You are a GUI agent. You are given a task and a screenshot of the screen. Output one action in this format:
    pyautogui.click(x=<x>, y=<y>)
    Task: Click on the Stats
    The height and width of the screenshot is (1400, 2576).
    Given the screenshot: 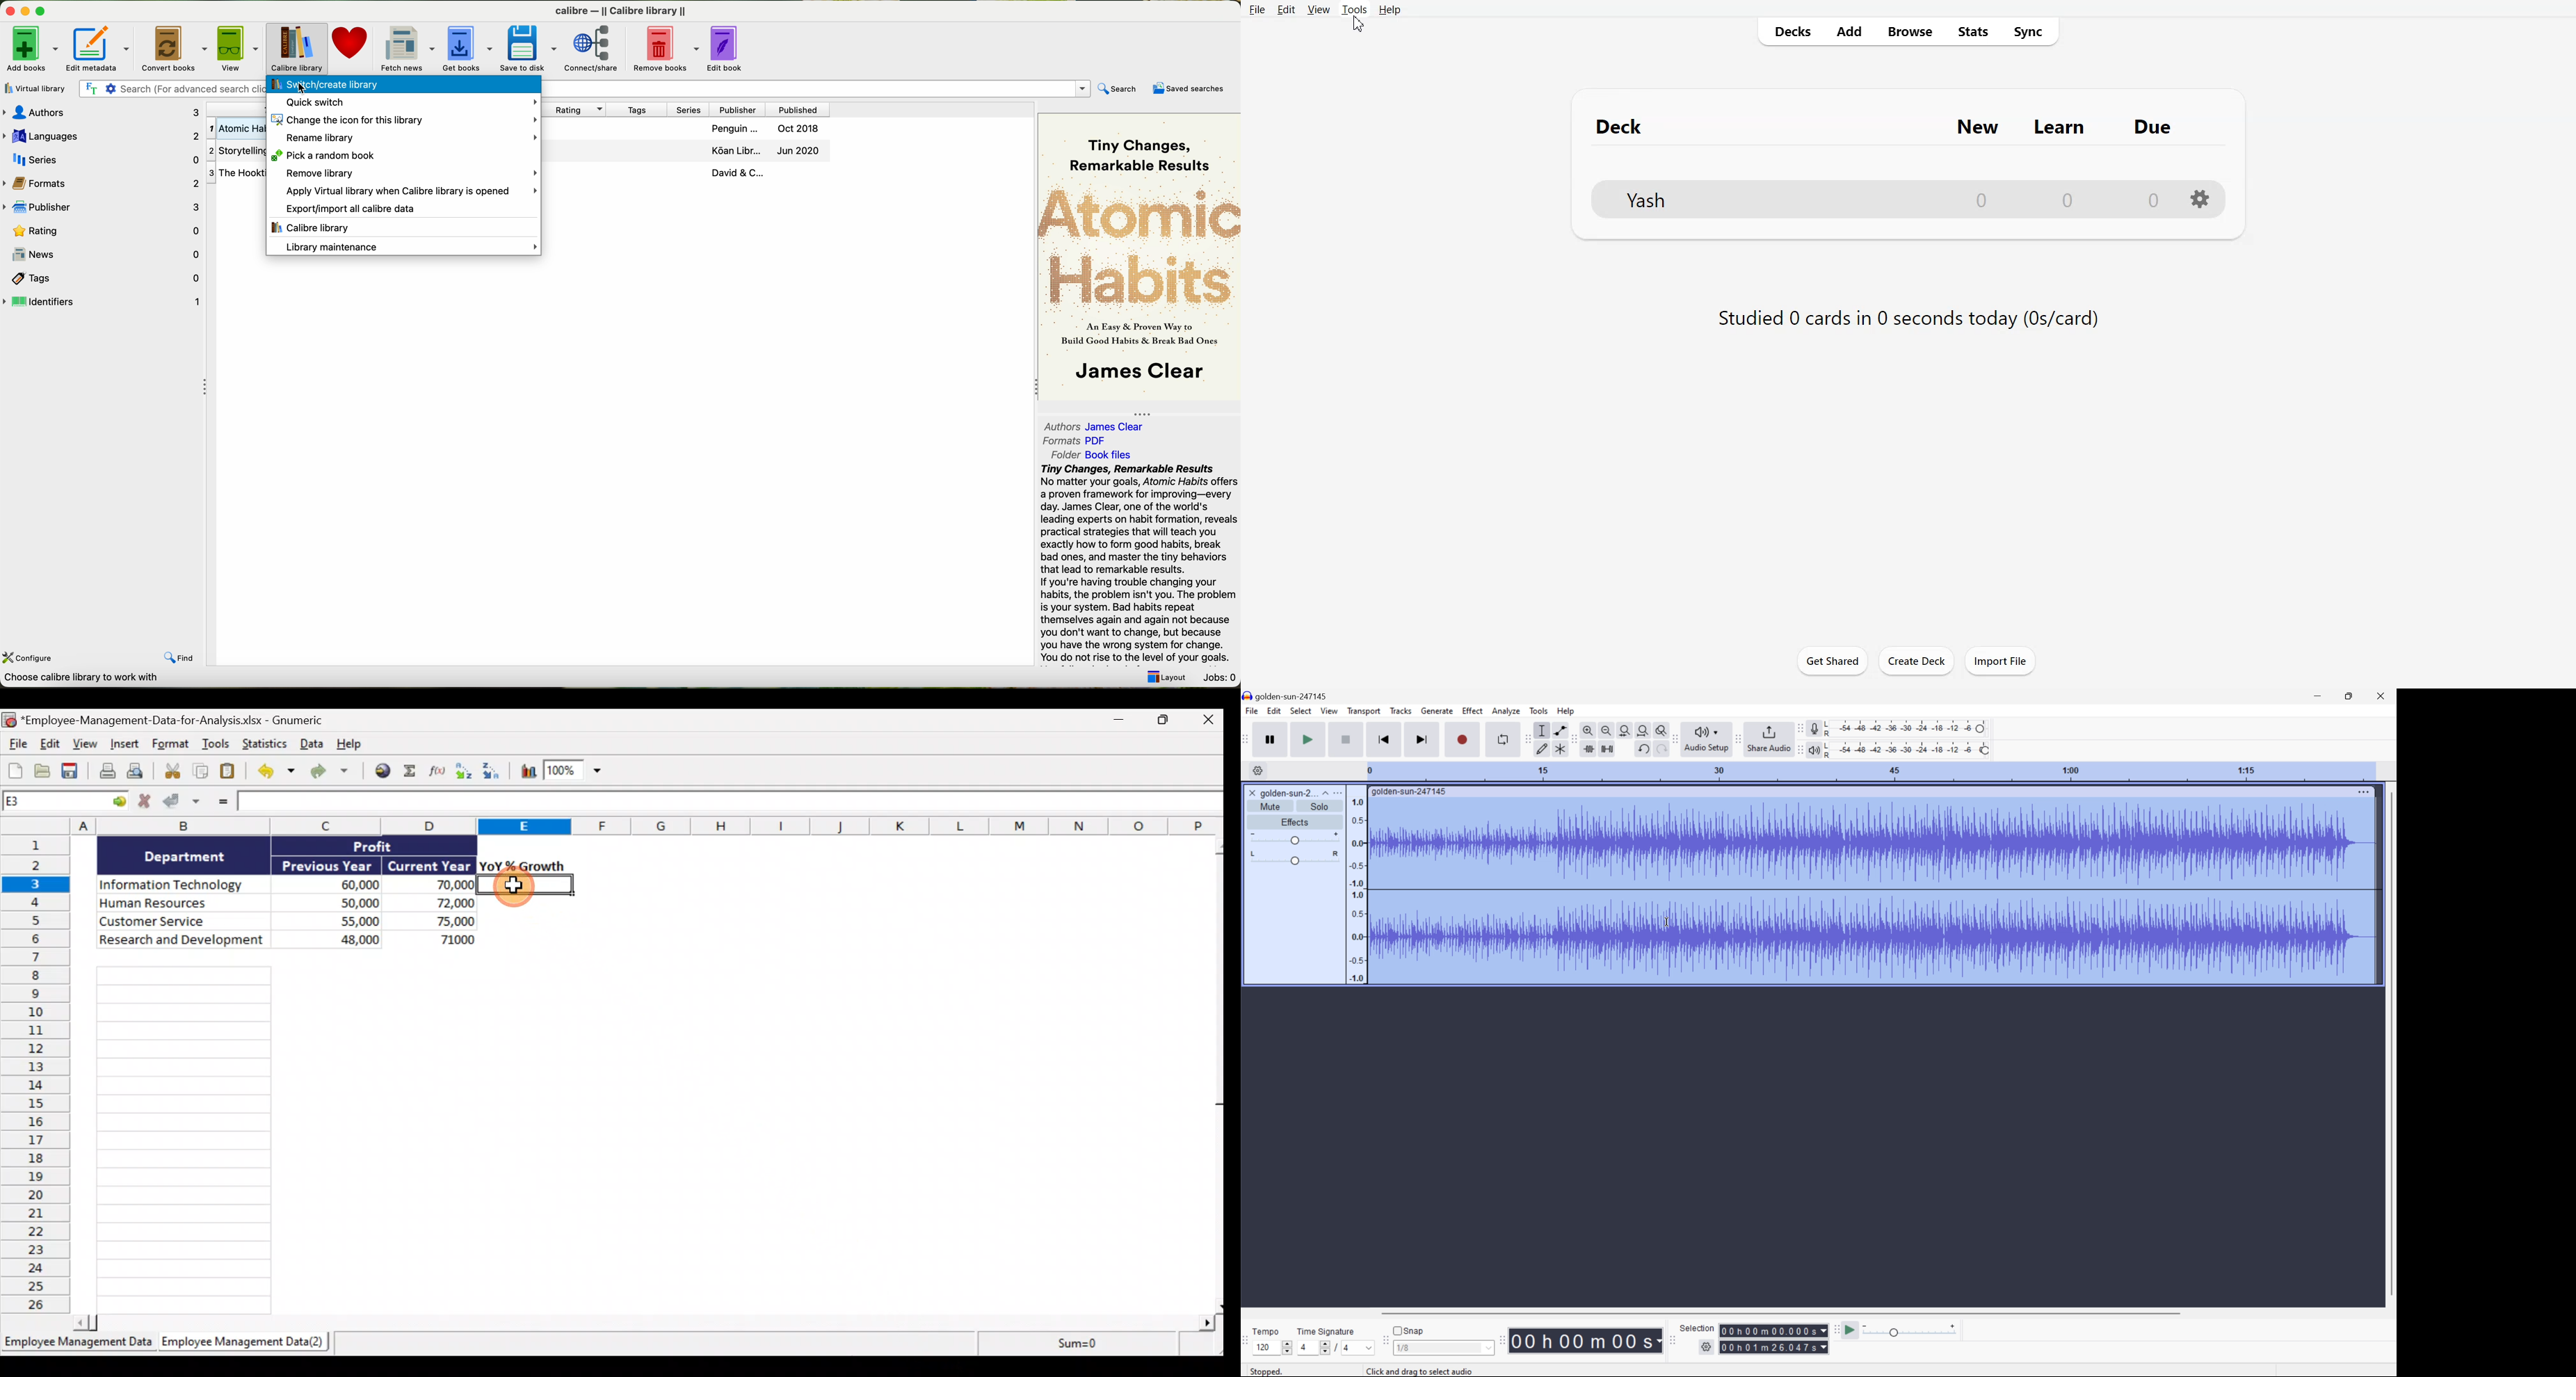 What is the action you would take?
    pyautogui.click(x=1971, y=31)
    